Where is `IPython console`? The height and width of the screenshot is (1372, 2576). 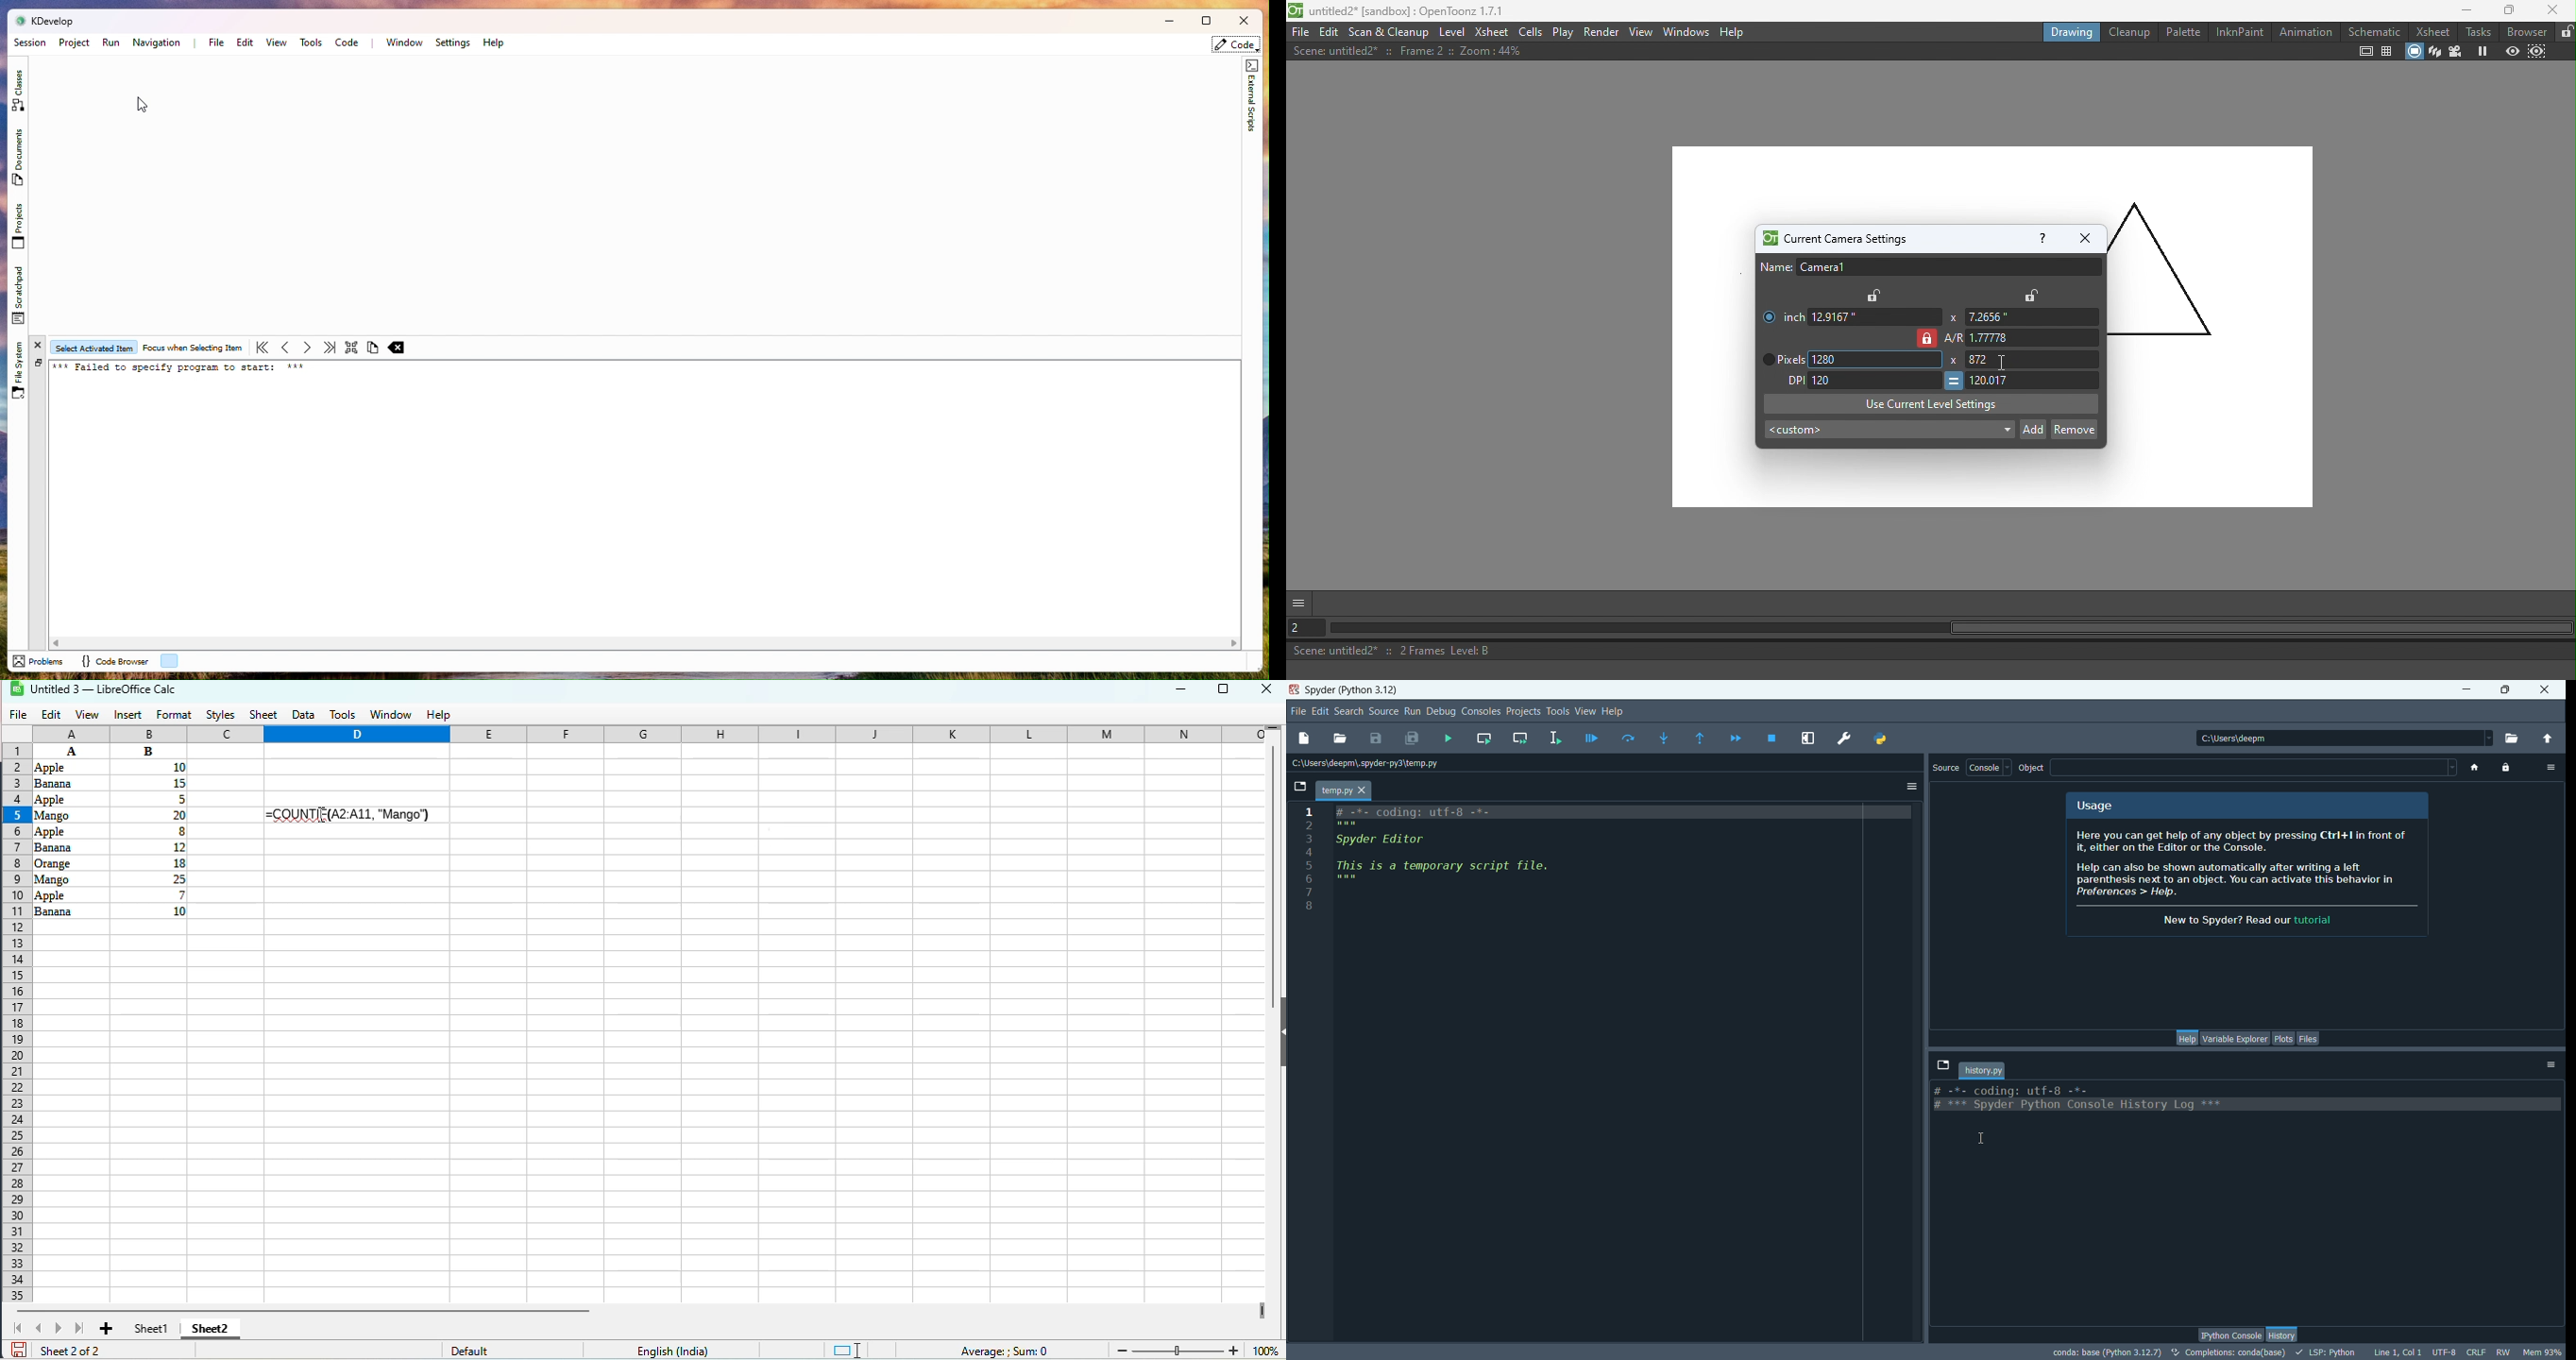 IPython console is located at coordinates (2229, 1334).